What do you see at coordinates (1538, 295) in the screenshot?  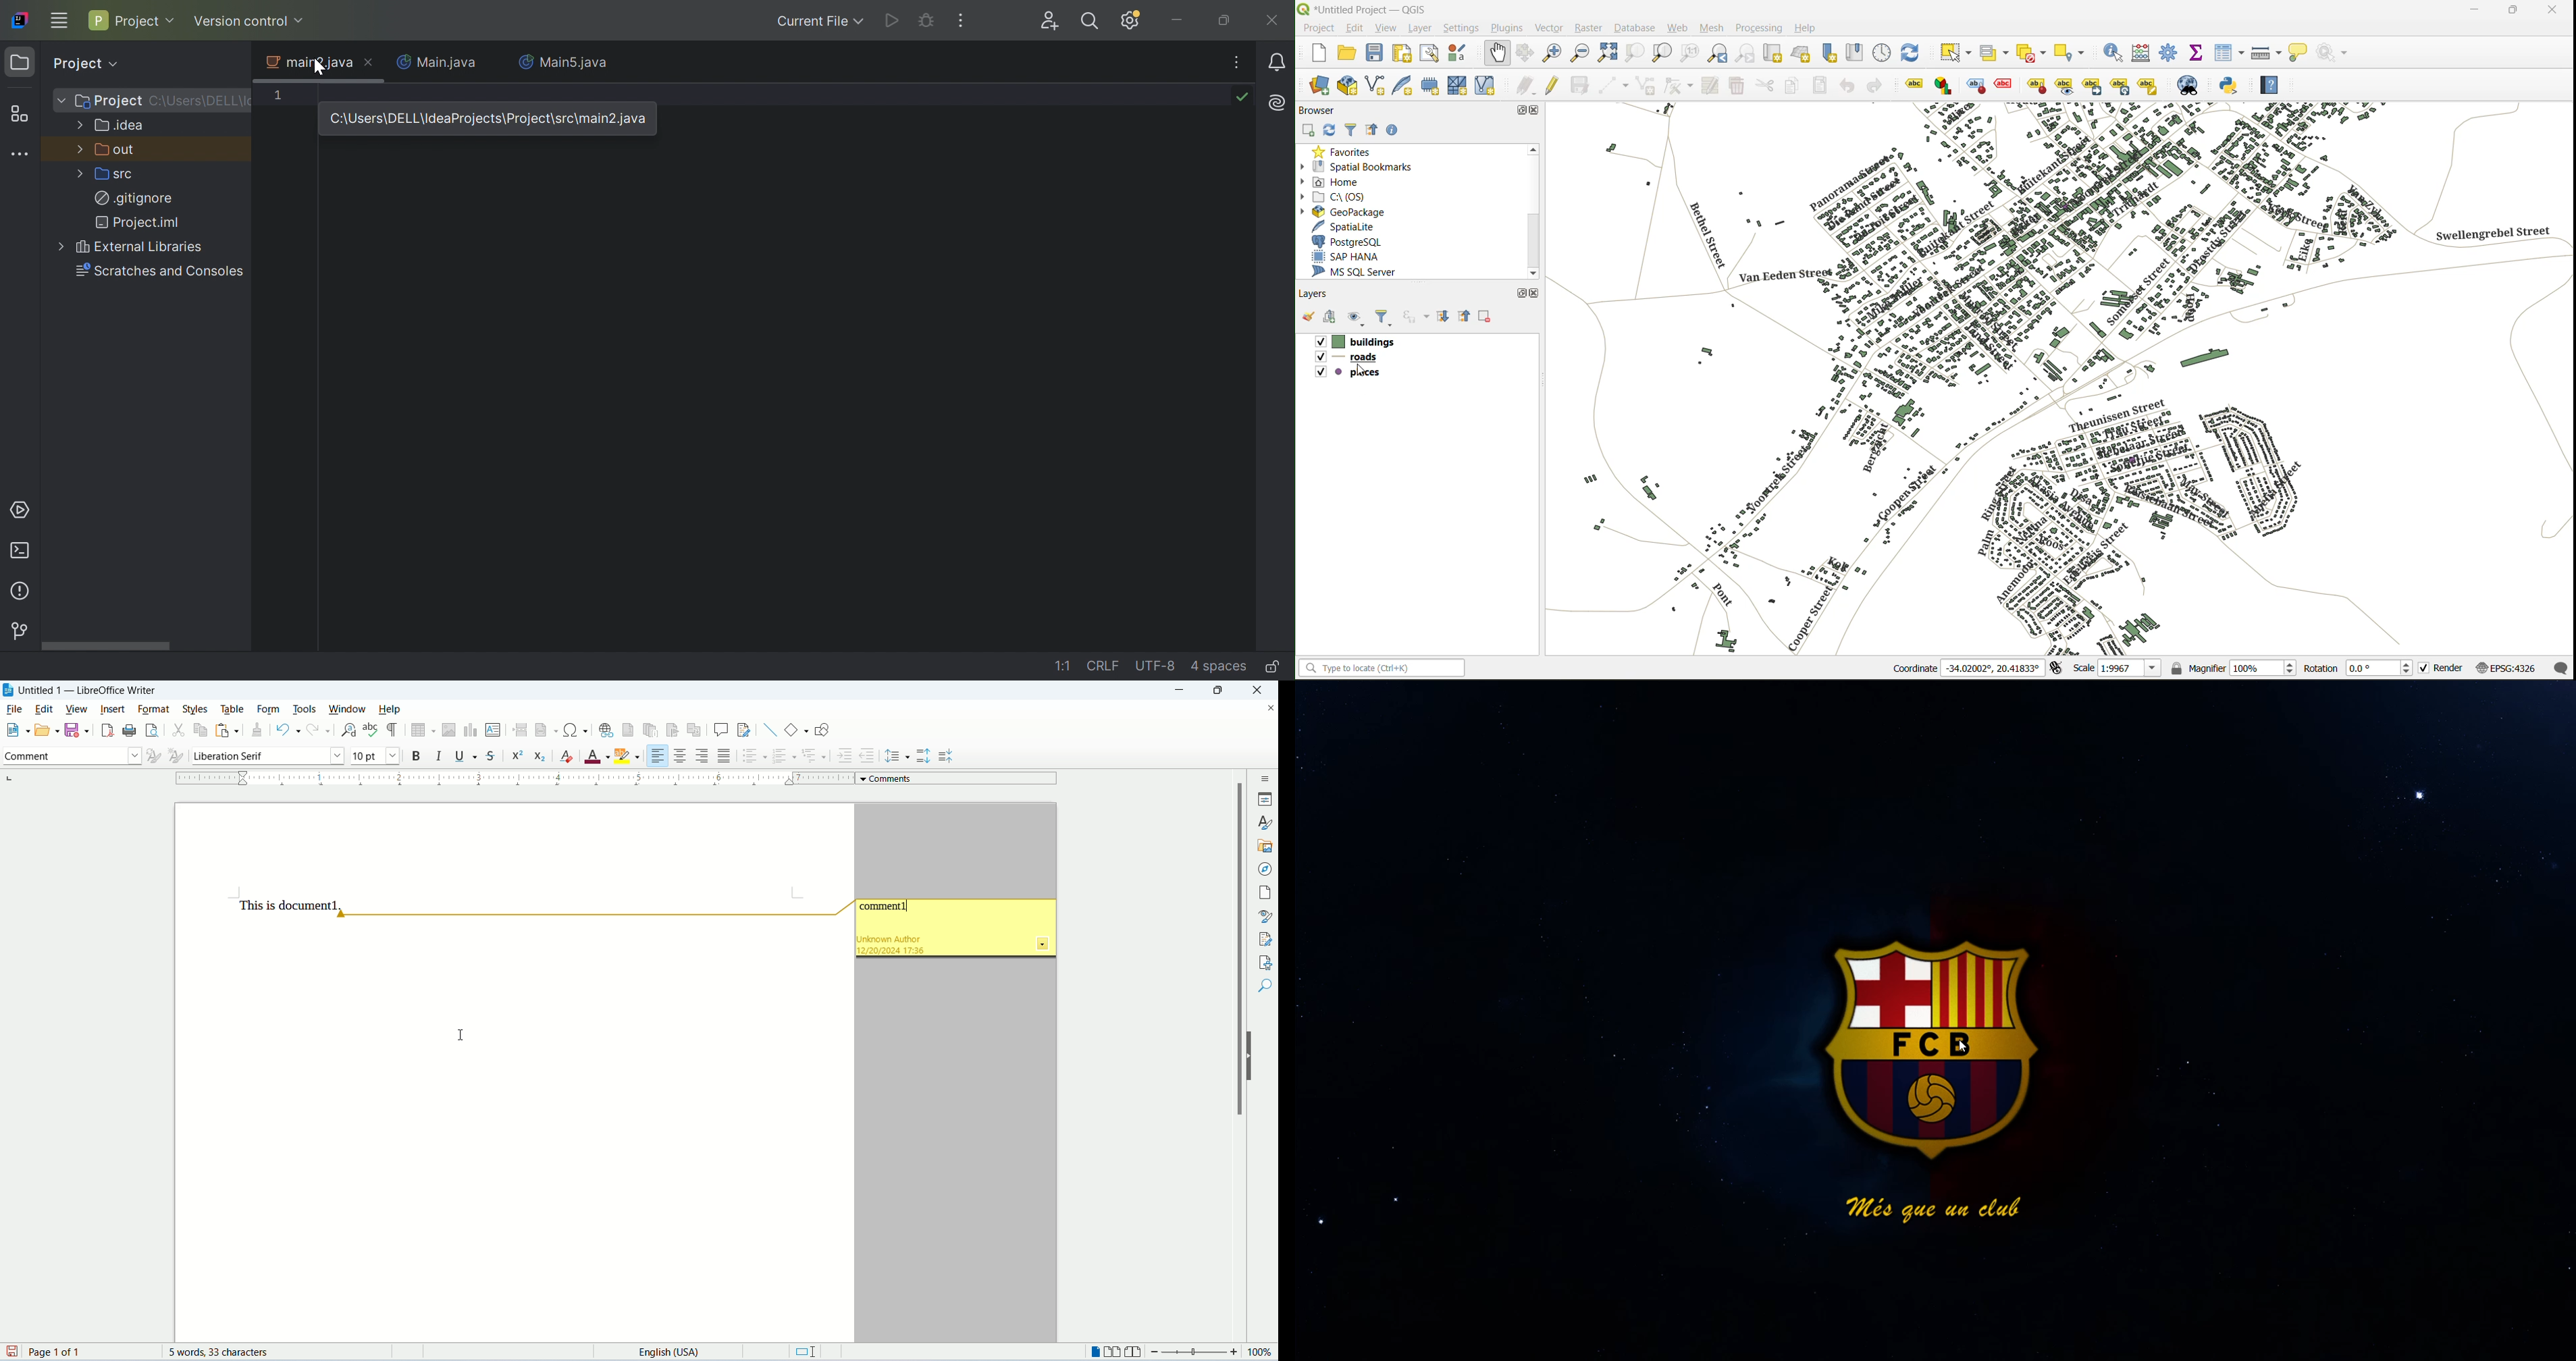 I see `close` at bounding box center [1538, 295].